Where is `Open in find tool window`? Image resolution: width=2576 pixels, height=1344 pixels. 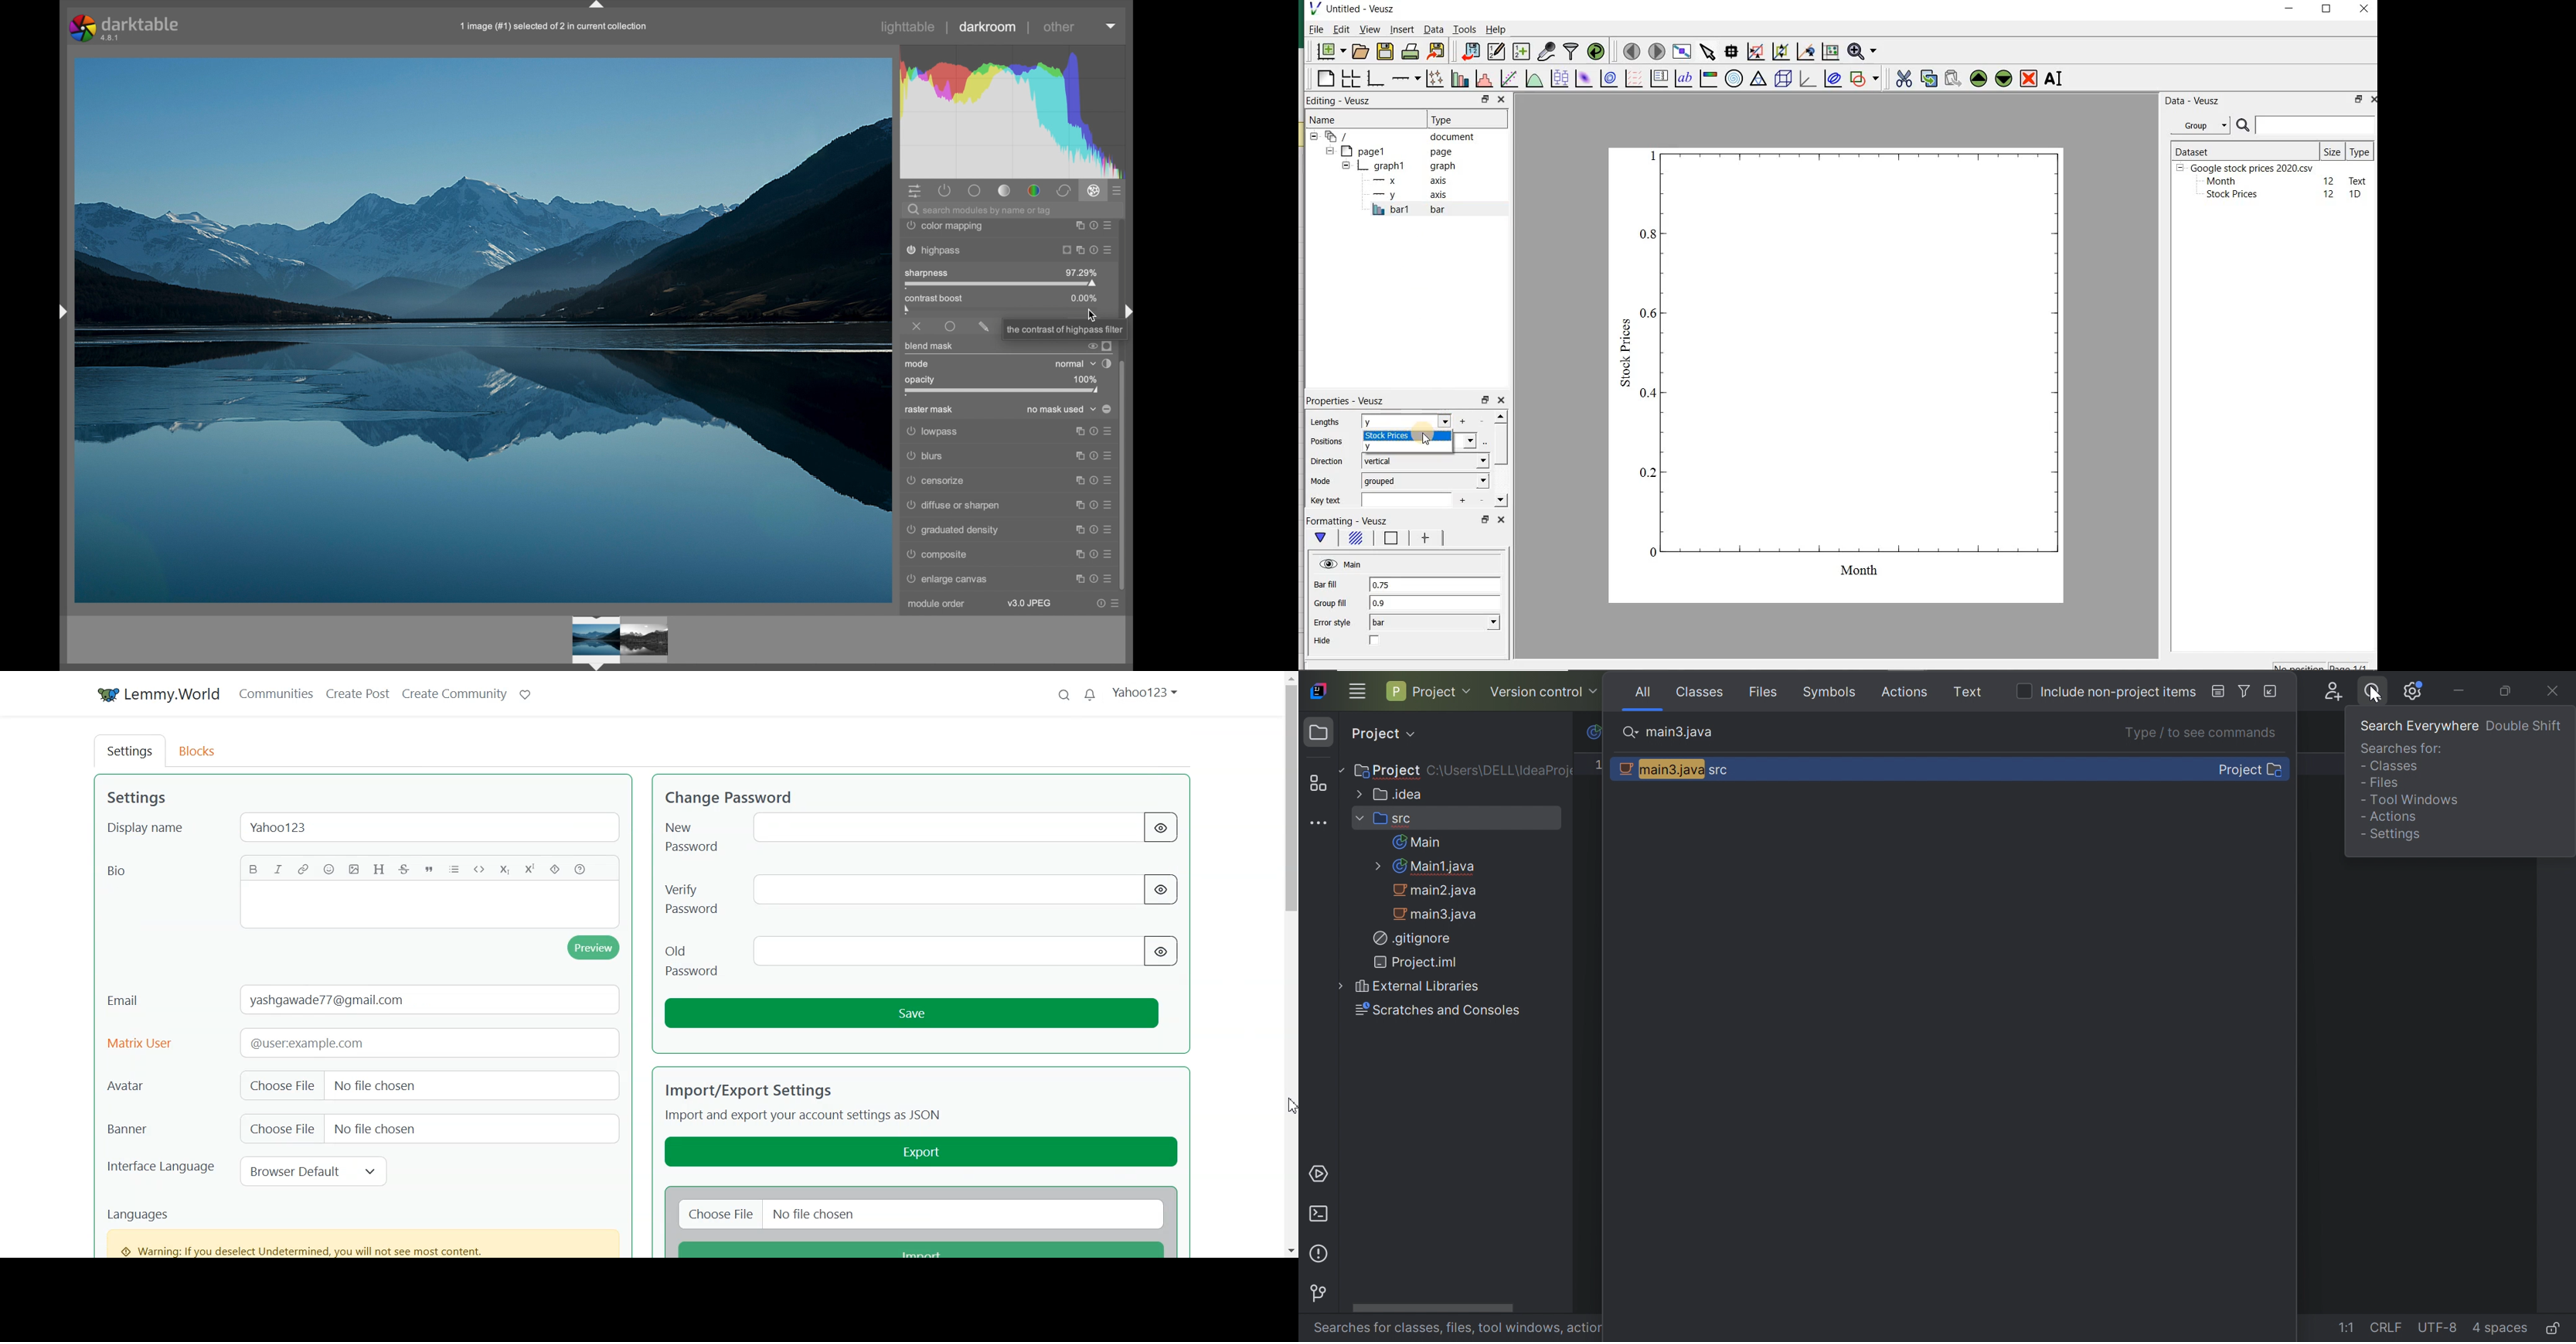
Open in find tool window is located at coordinates (2271, 692).